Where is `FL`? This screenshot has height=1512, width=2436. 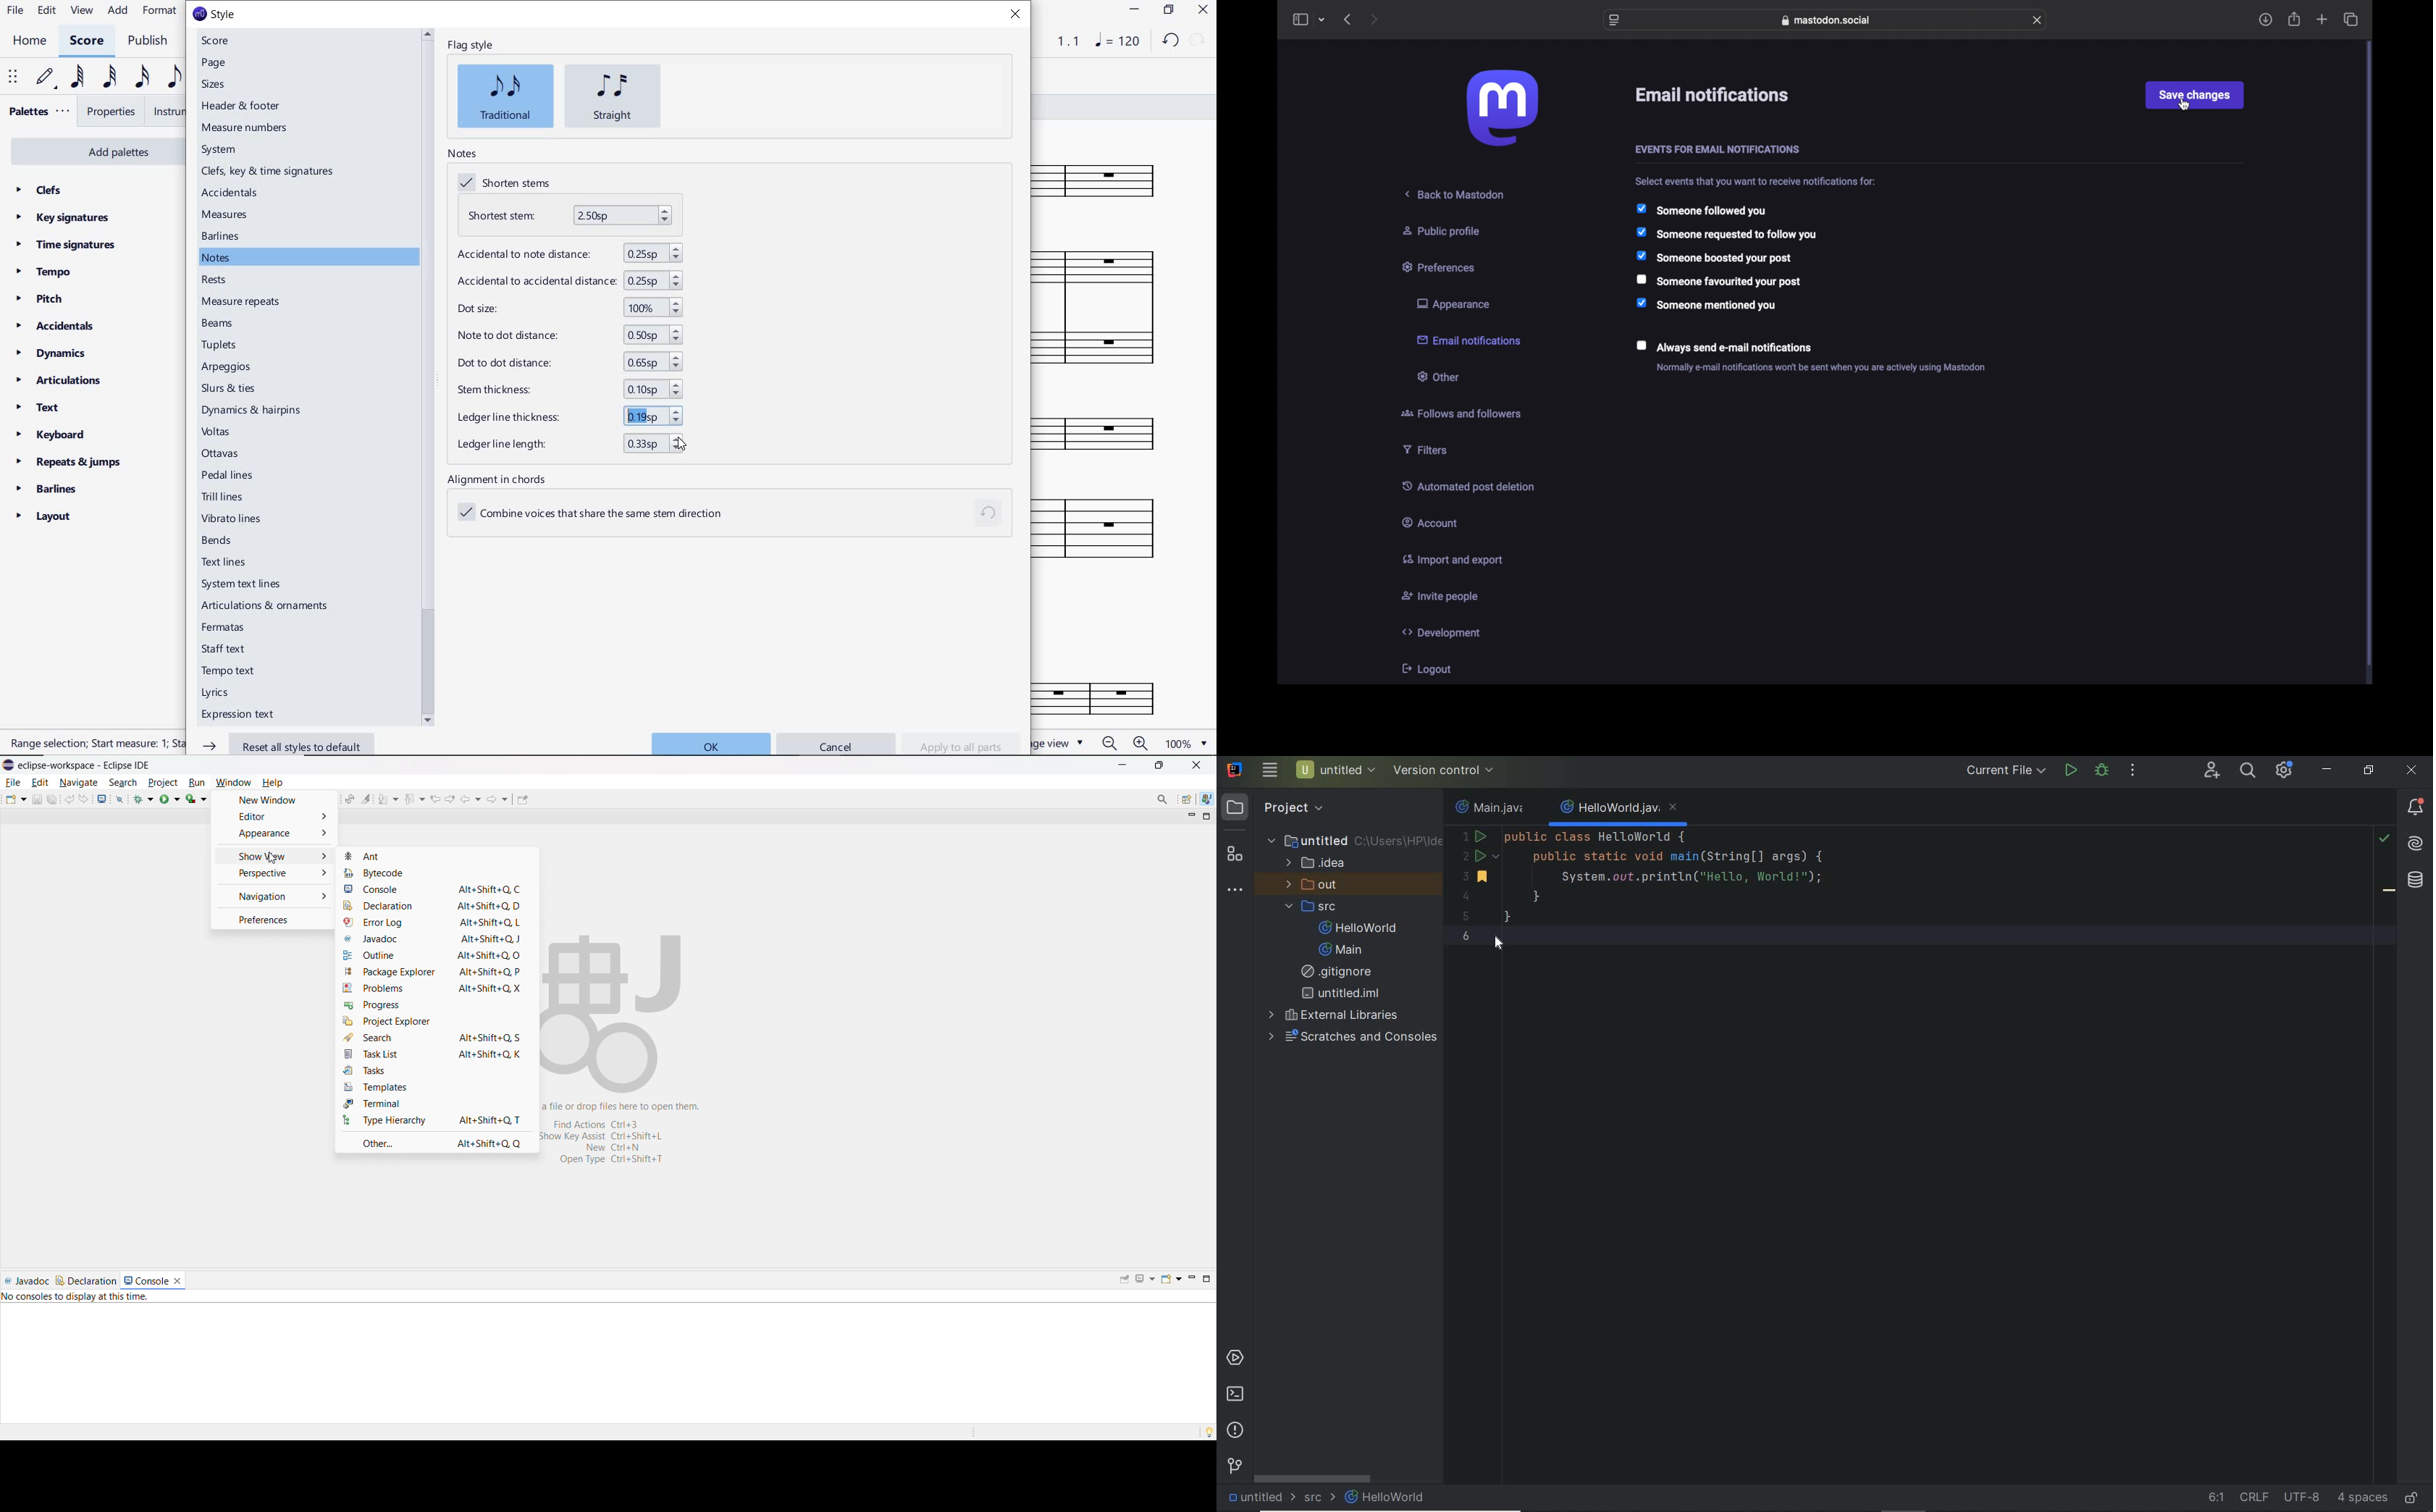
FL is located at coordinates (1109, 692).